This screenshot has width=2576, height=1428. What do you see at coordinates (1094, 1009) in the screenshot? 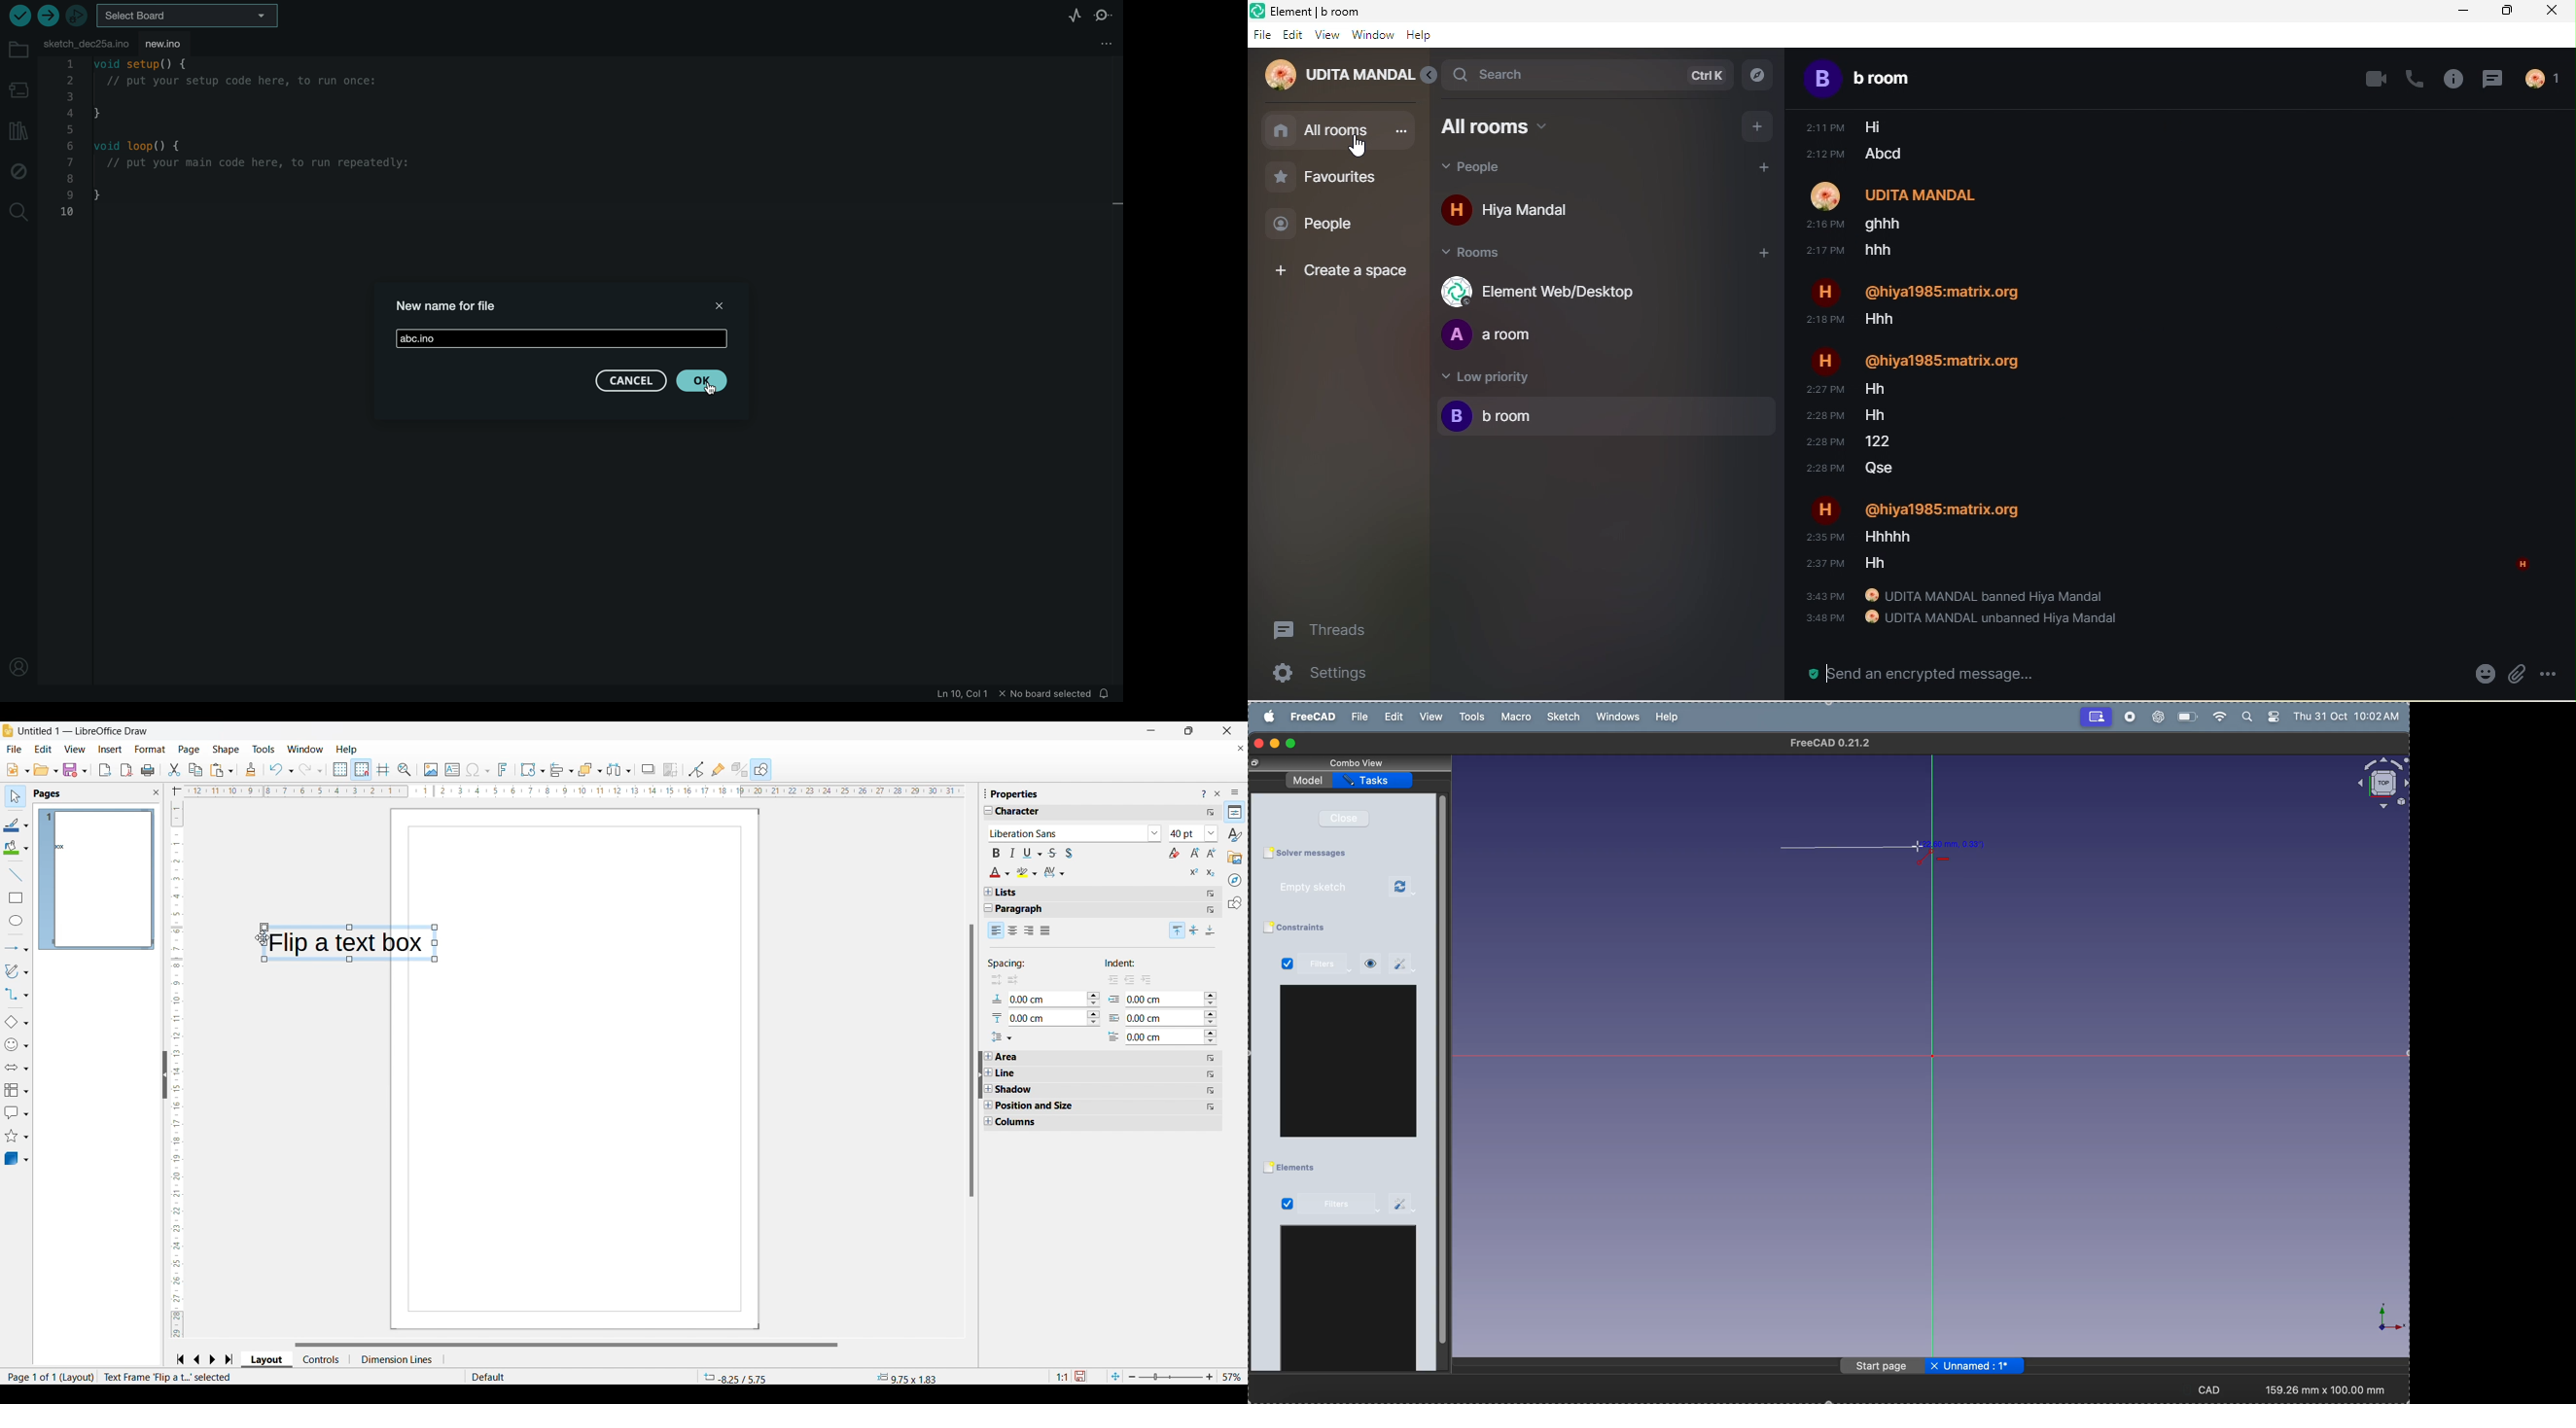
I see `Change respective spacing attribute` at bounding box center [1094, 1009].